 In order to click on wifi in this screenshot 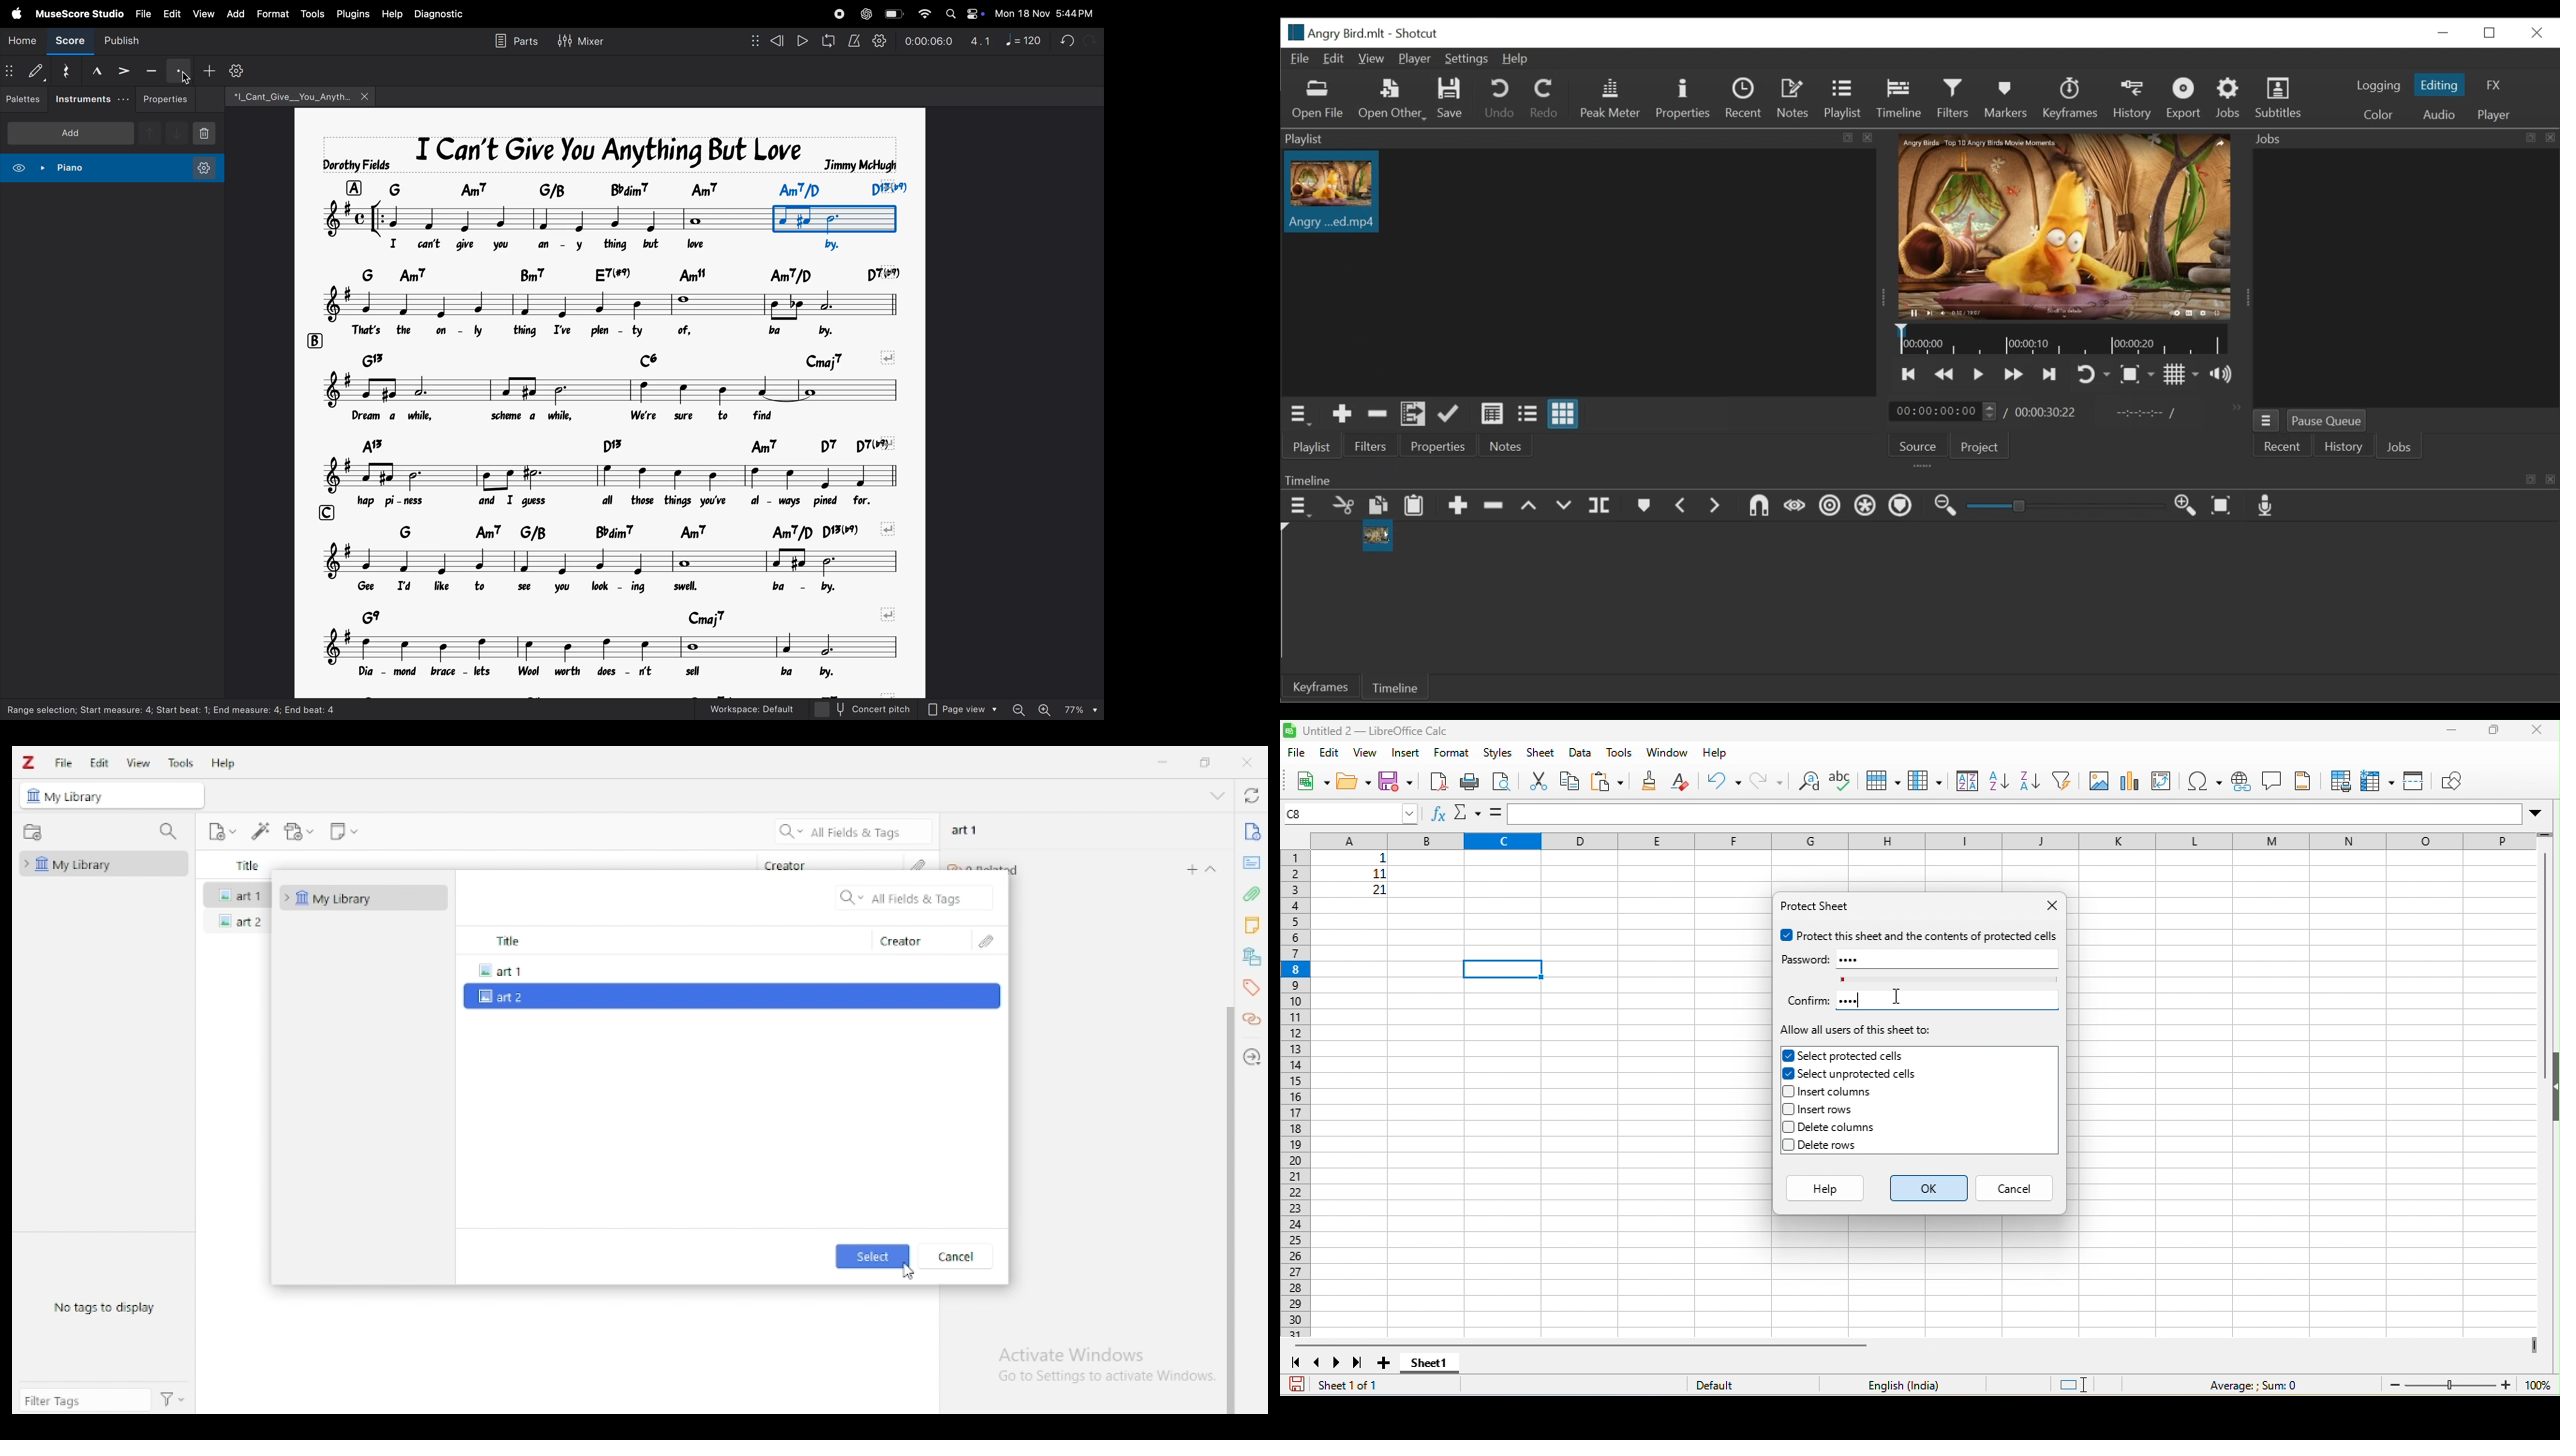, I will do `click(923, 14)`.